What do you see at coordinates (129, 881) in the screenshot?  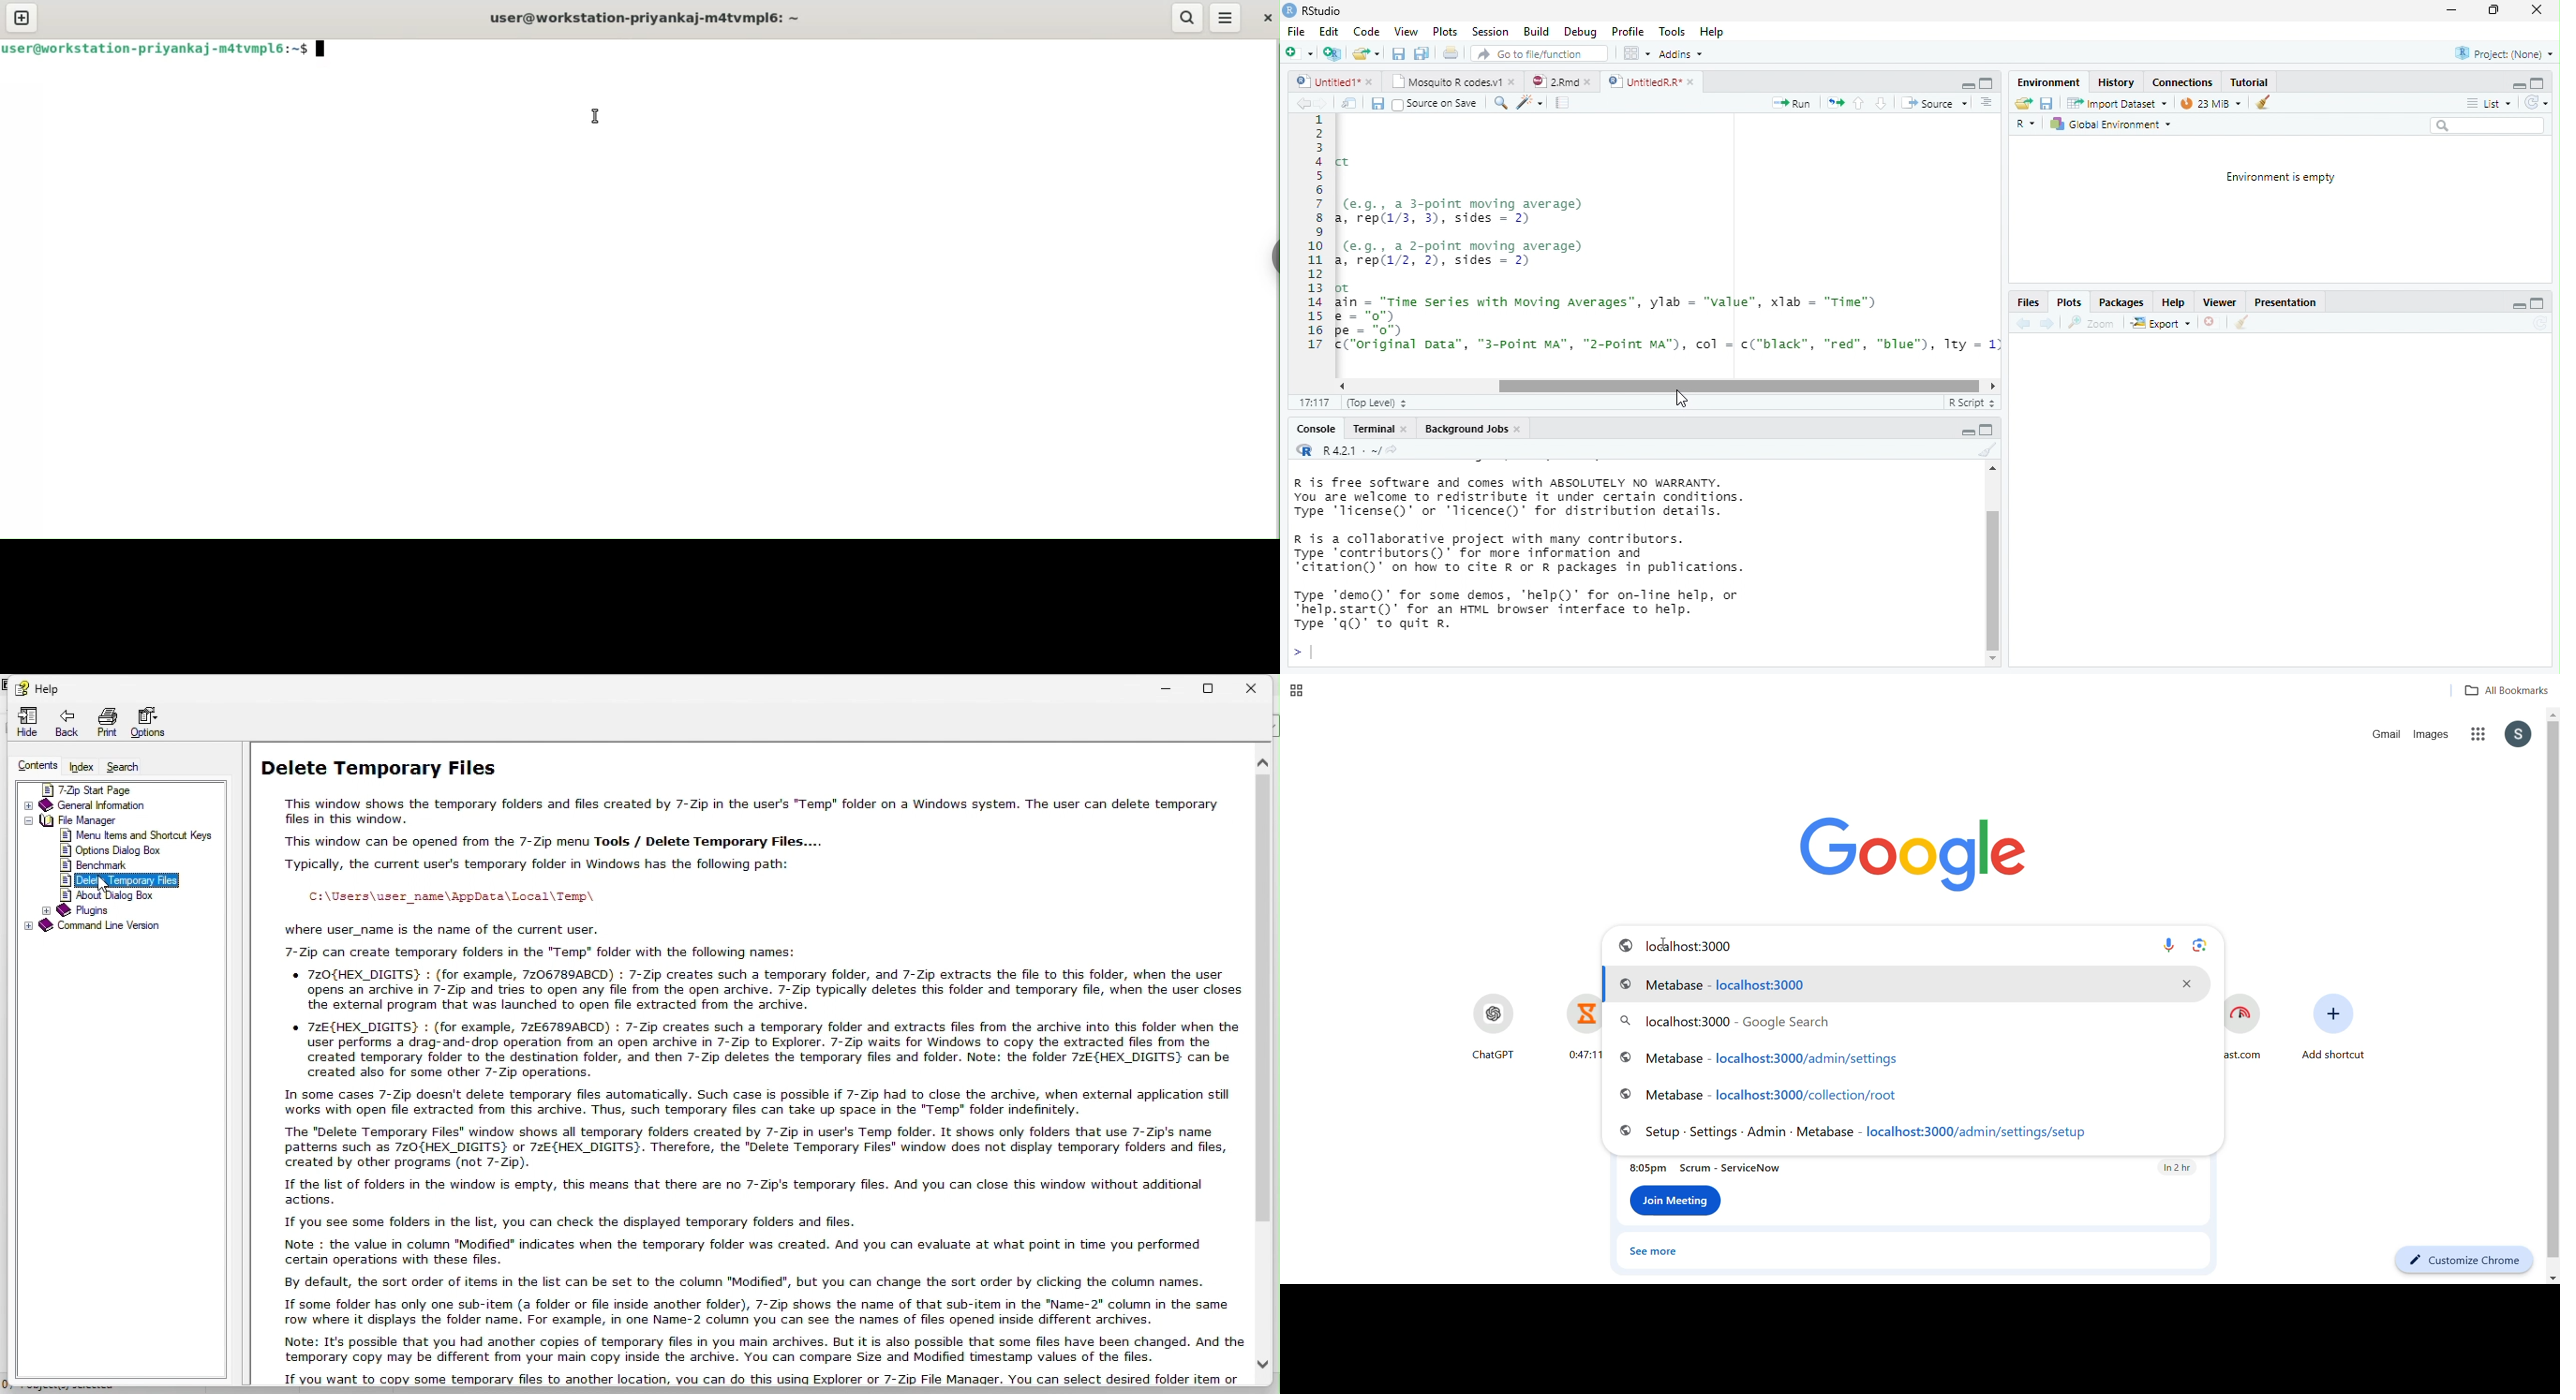 I see `Delete temporary files` at bounding box center [129, 881].